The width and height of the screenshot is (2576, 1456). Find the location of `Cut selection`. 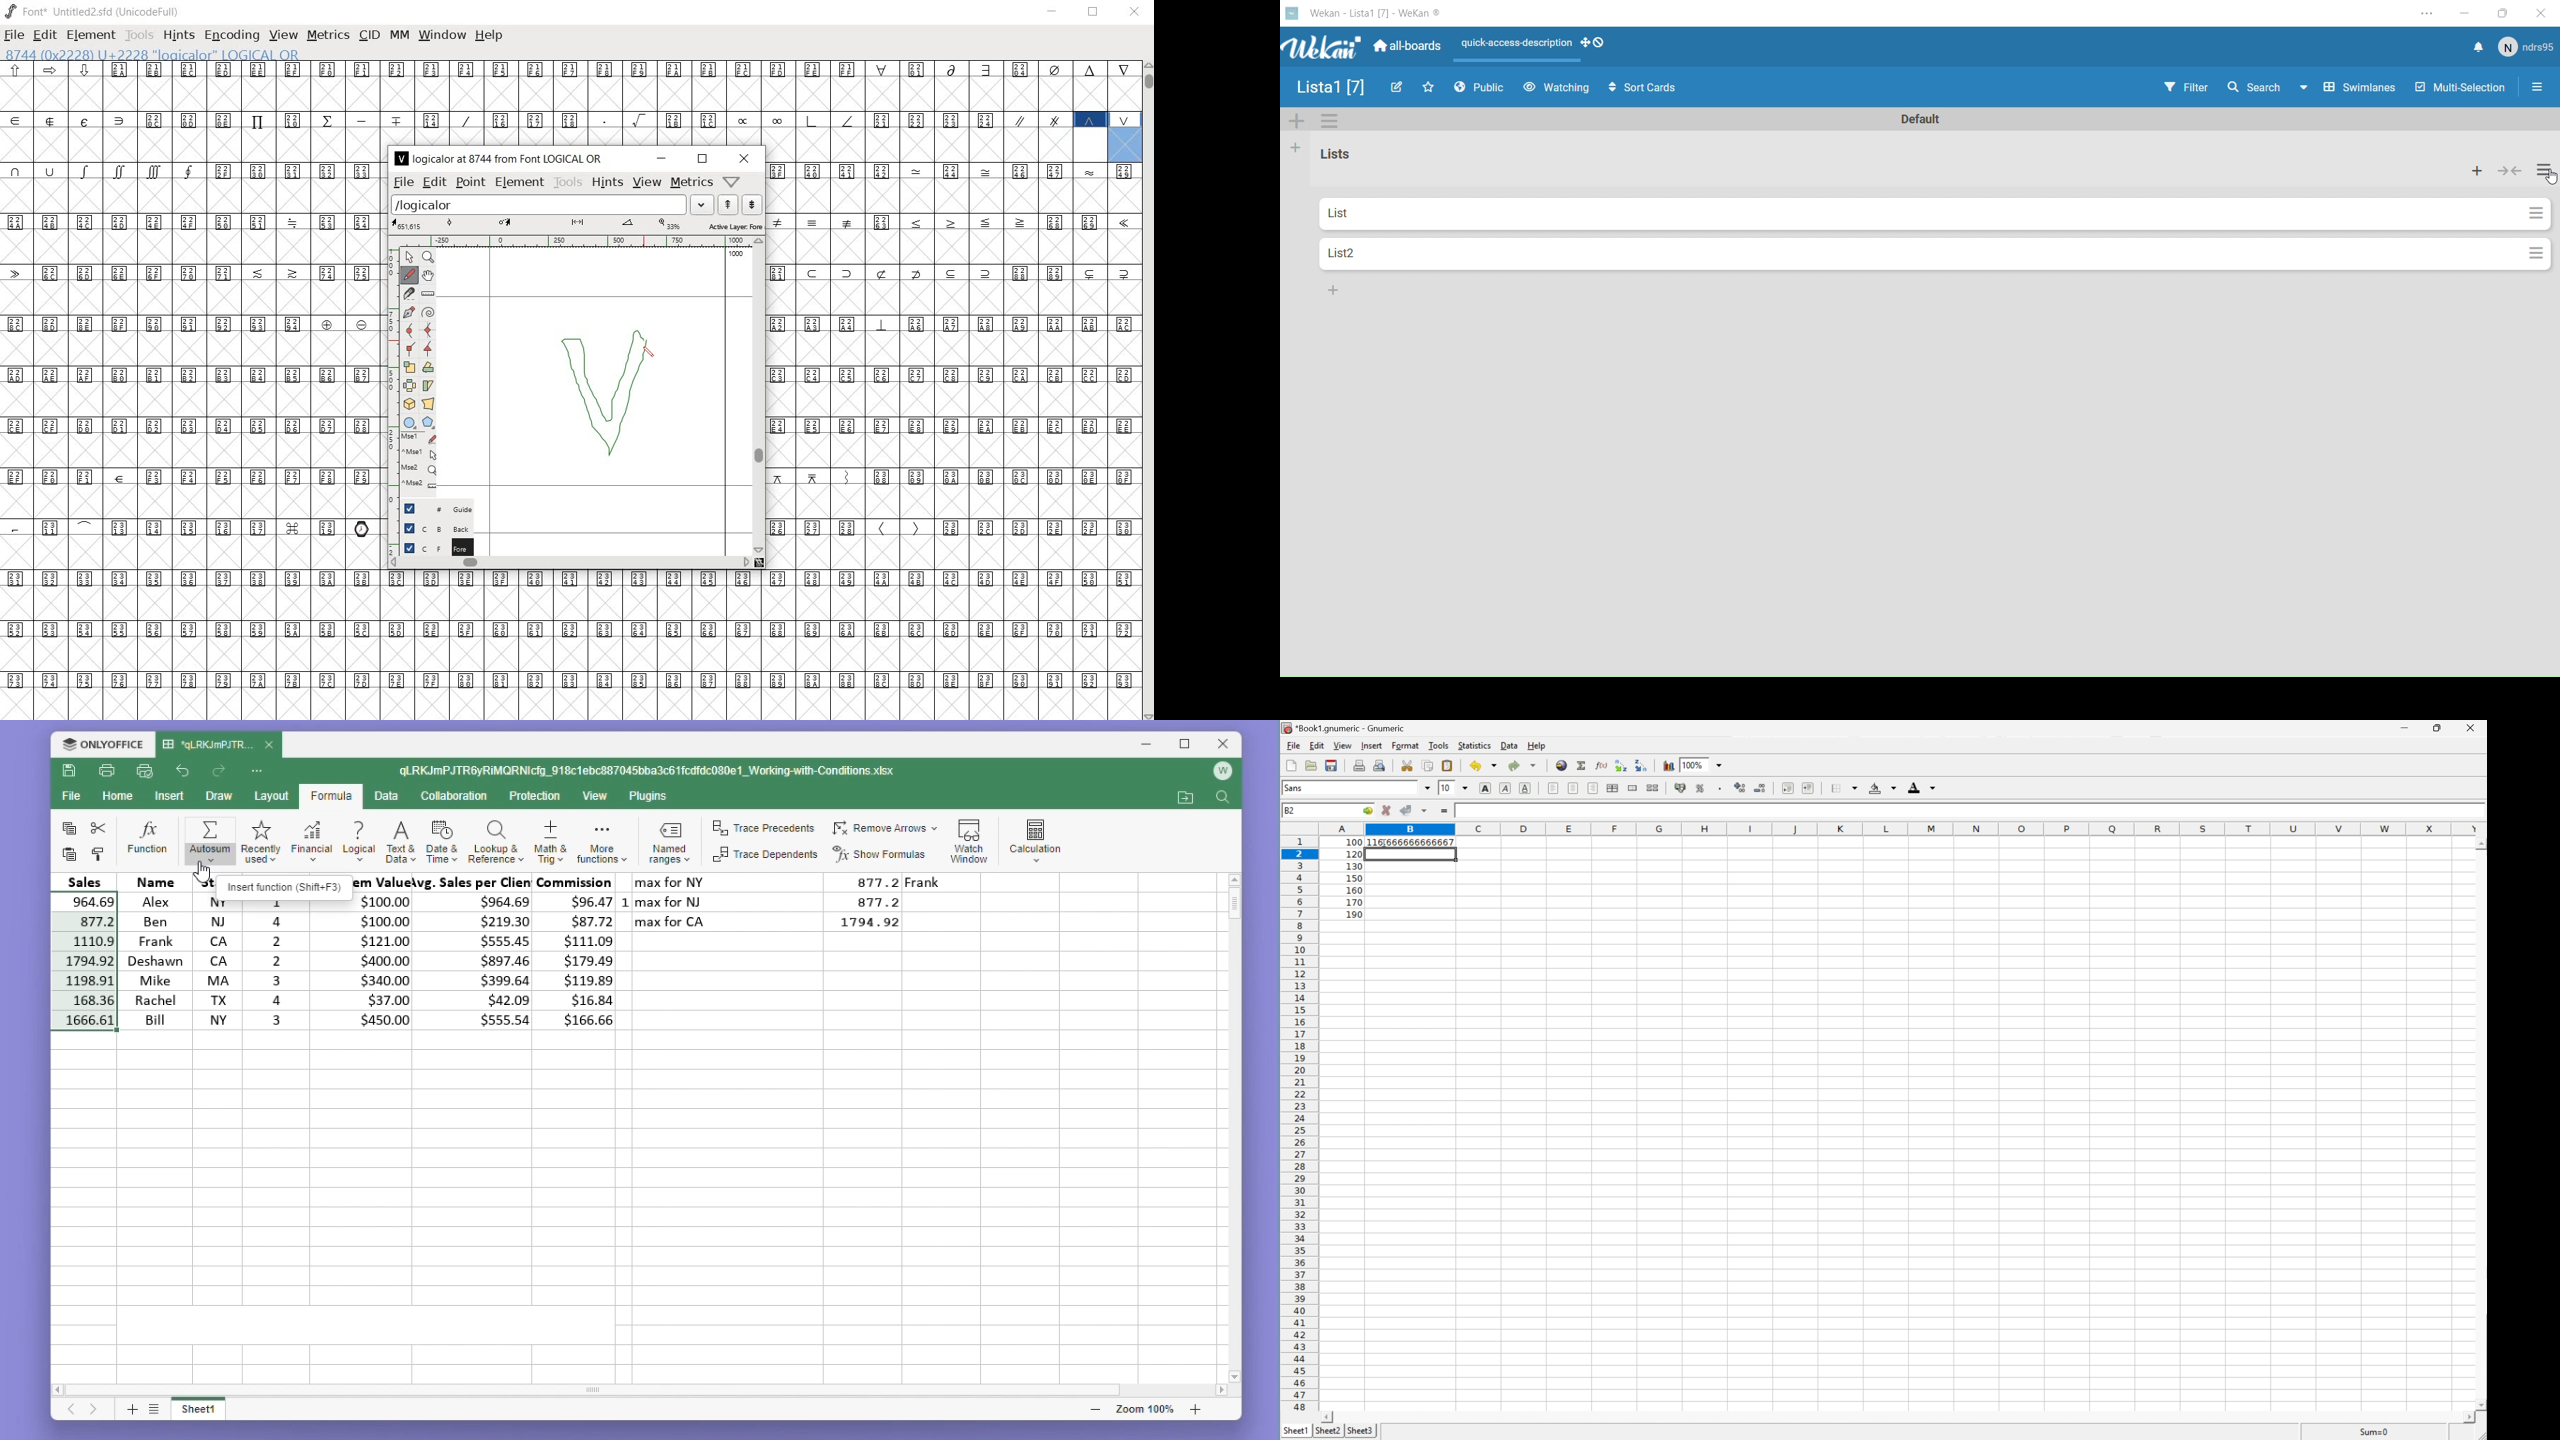

Cut selection is located at coordinates (1407, 766).